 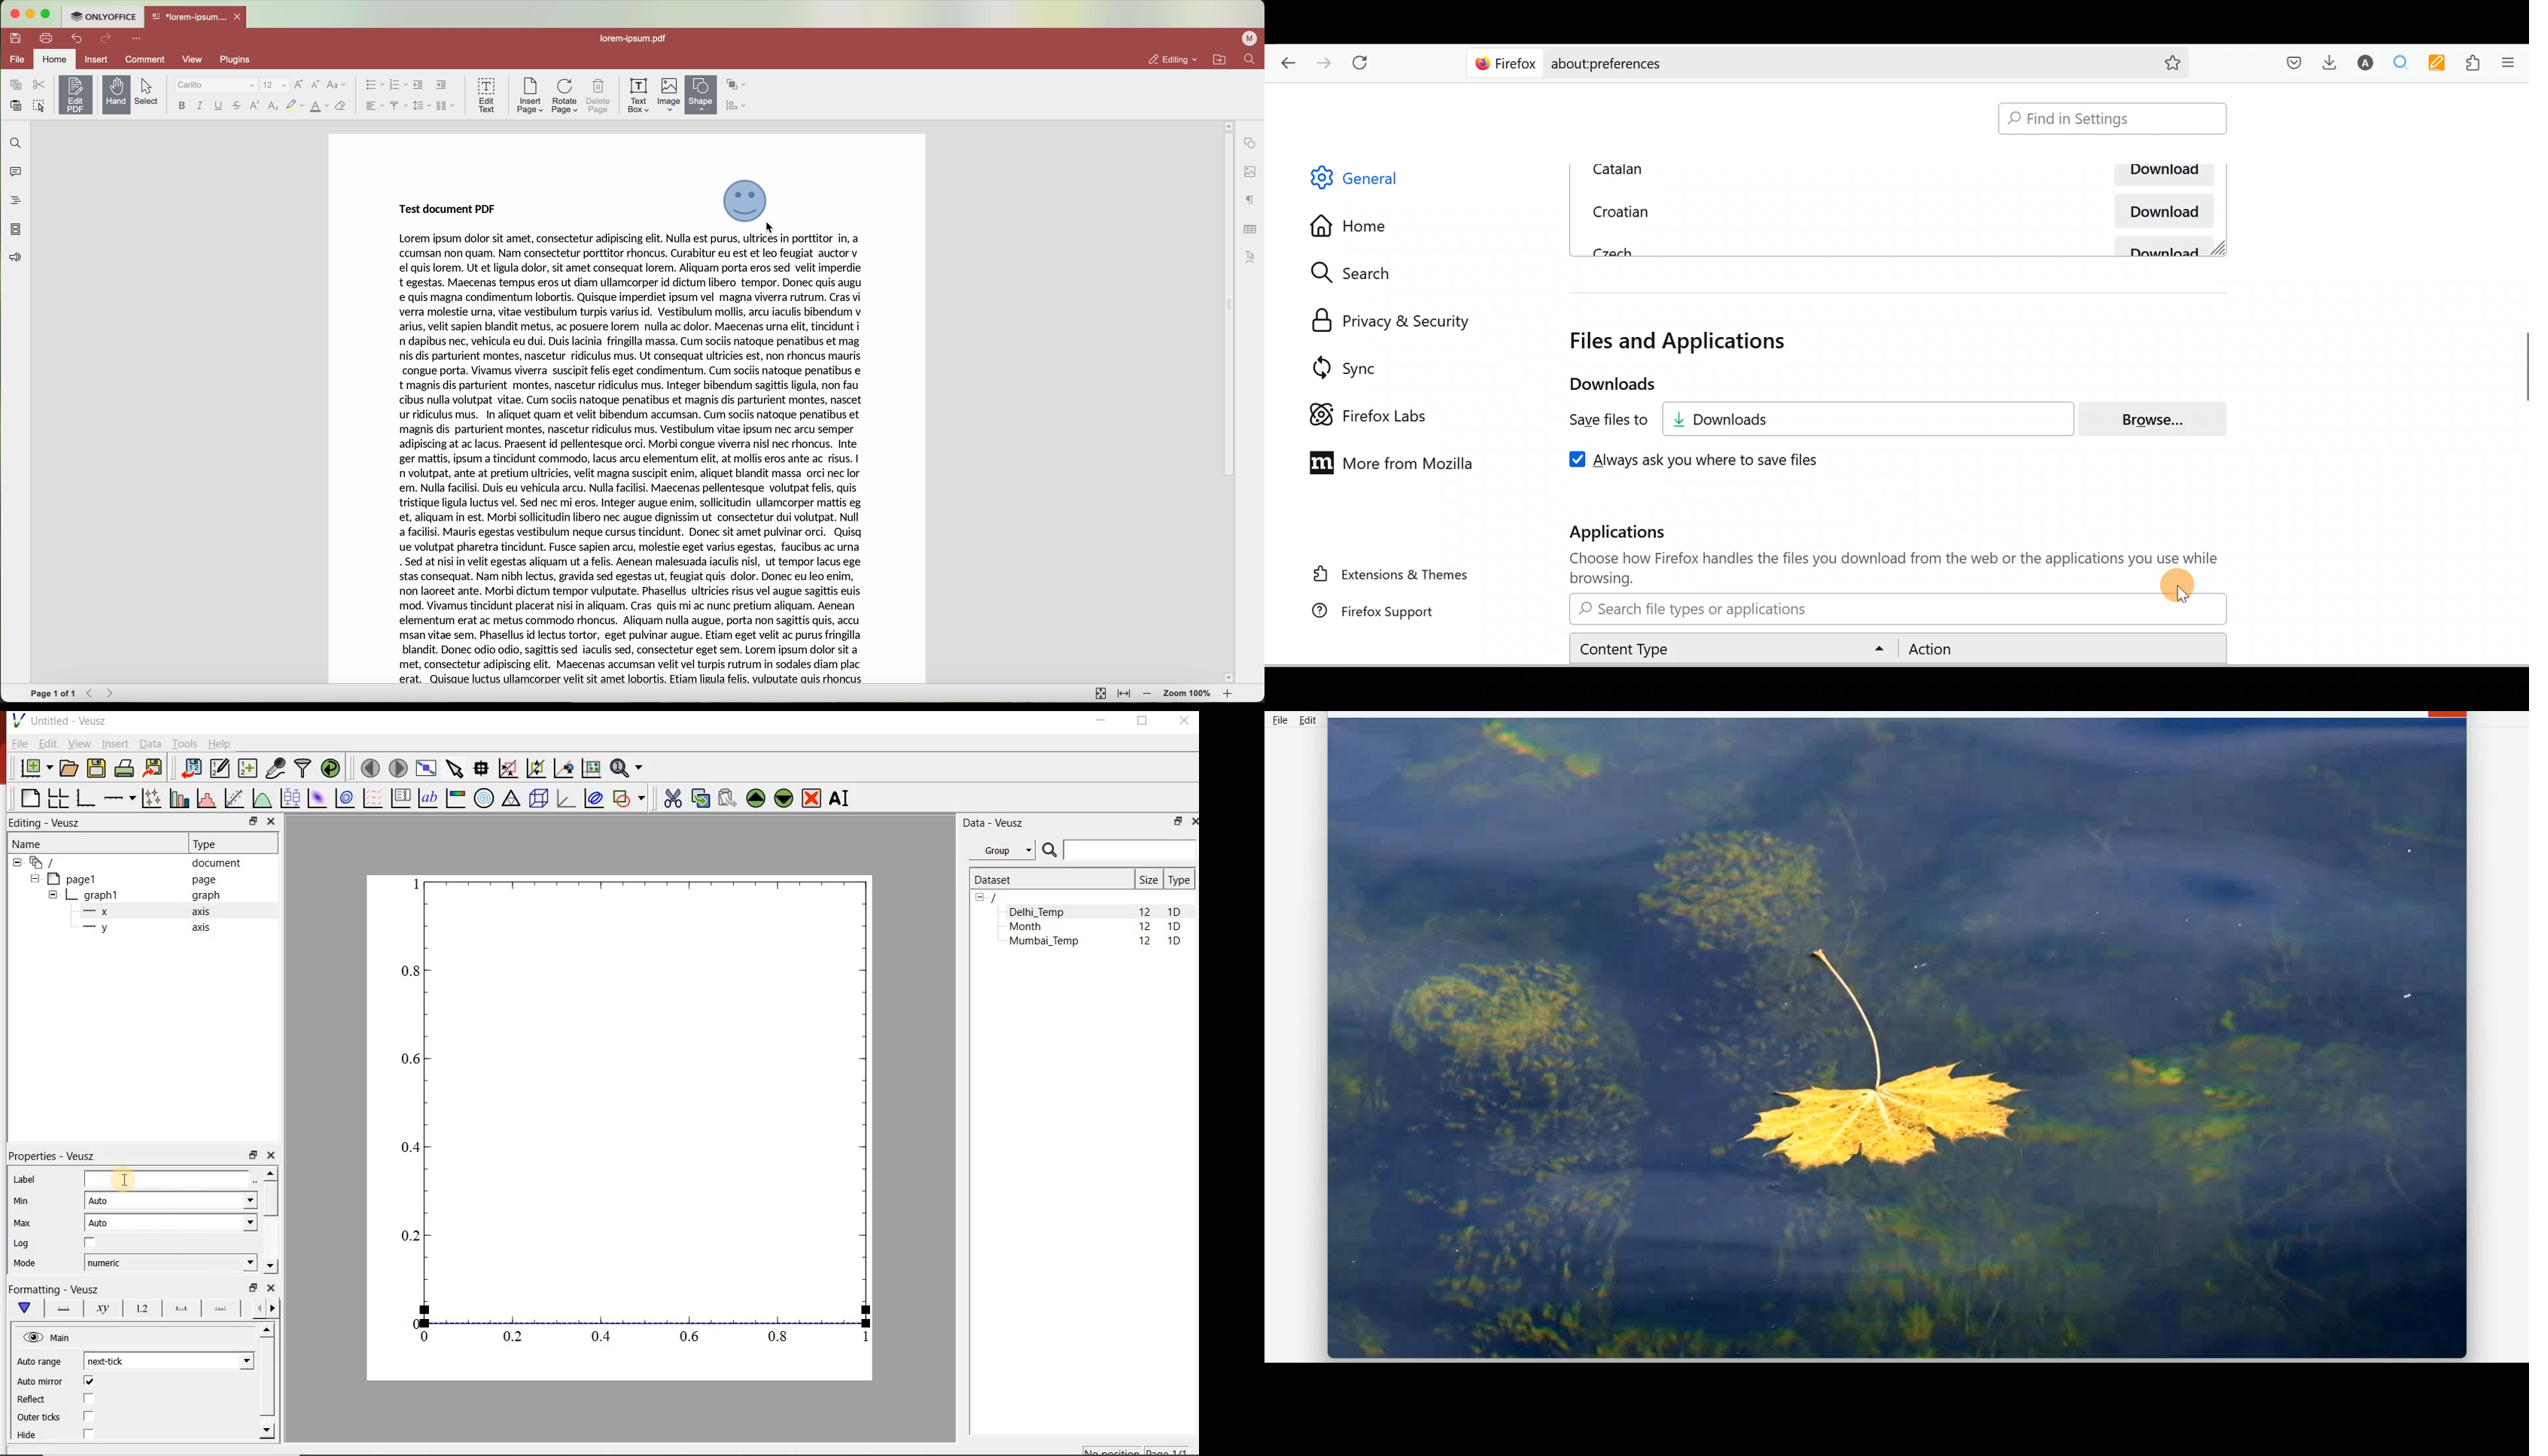 What do you see at coordinates (192, 58) in the screenshot?
I see `view` at bounding box center [192, 58].